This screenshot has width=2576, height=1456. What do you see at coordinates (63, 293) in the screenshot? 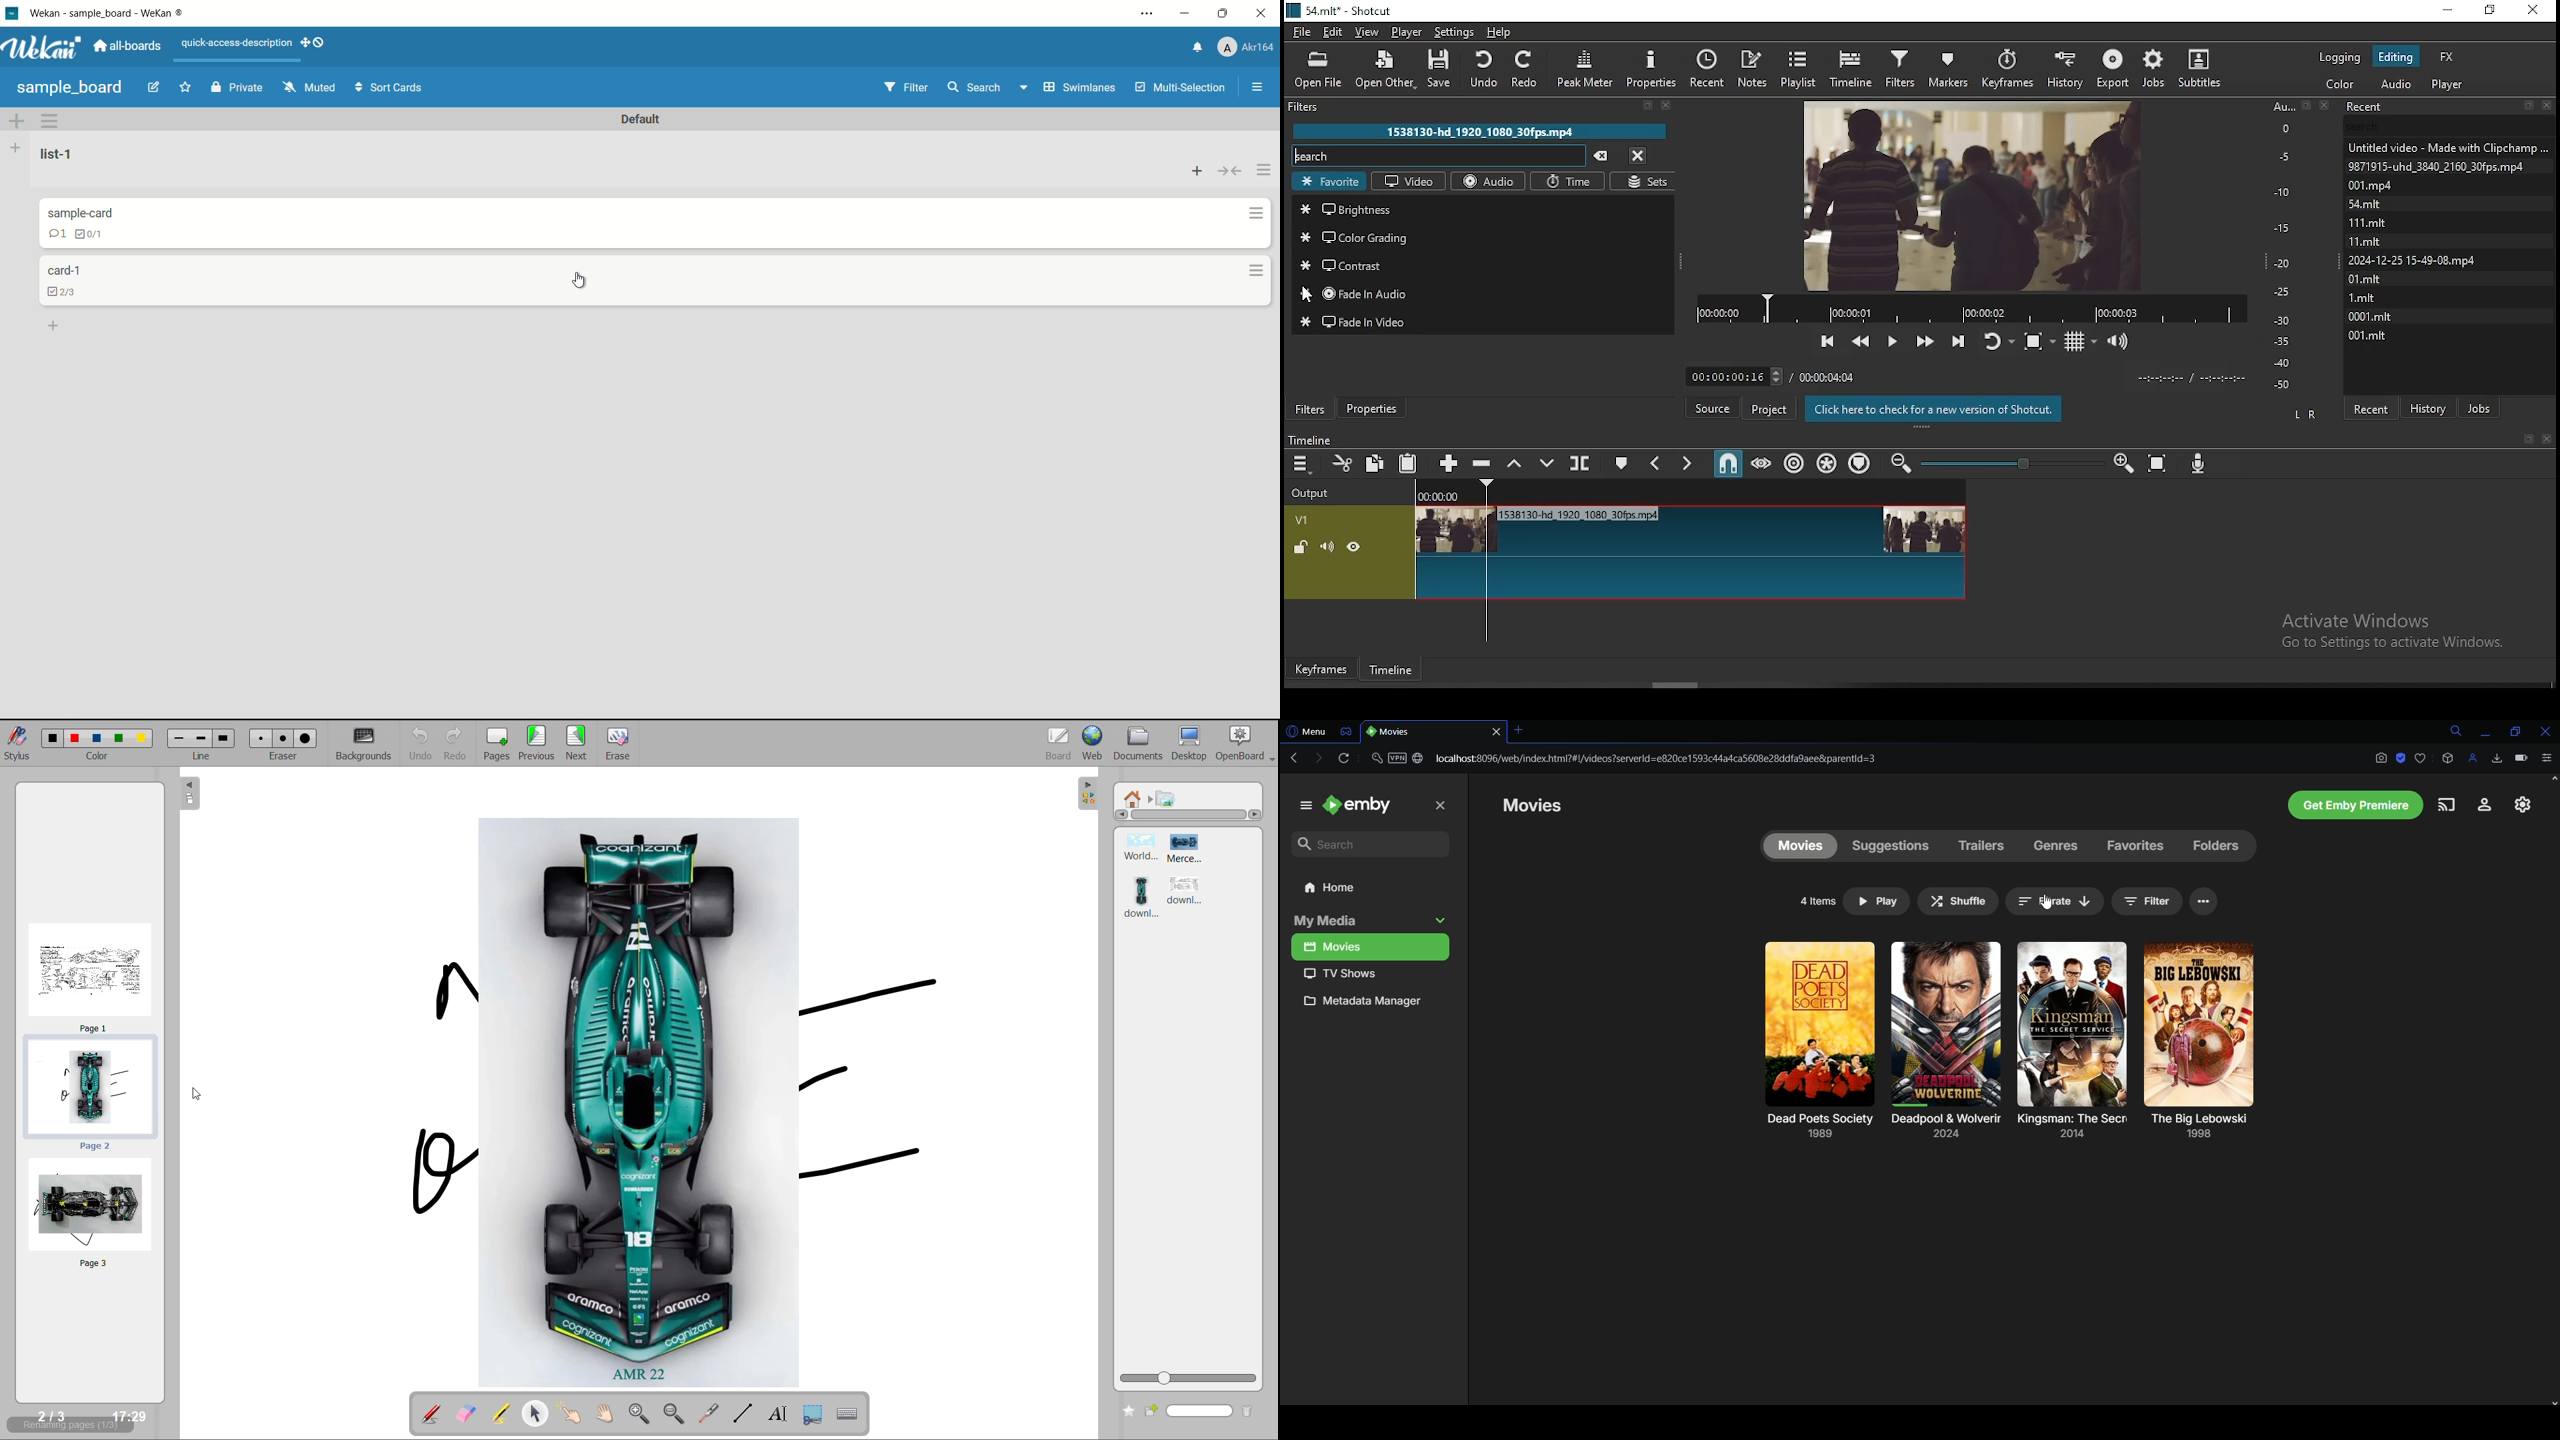
I see `checklist` at bounding box center [63, 293].